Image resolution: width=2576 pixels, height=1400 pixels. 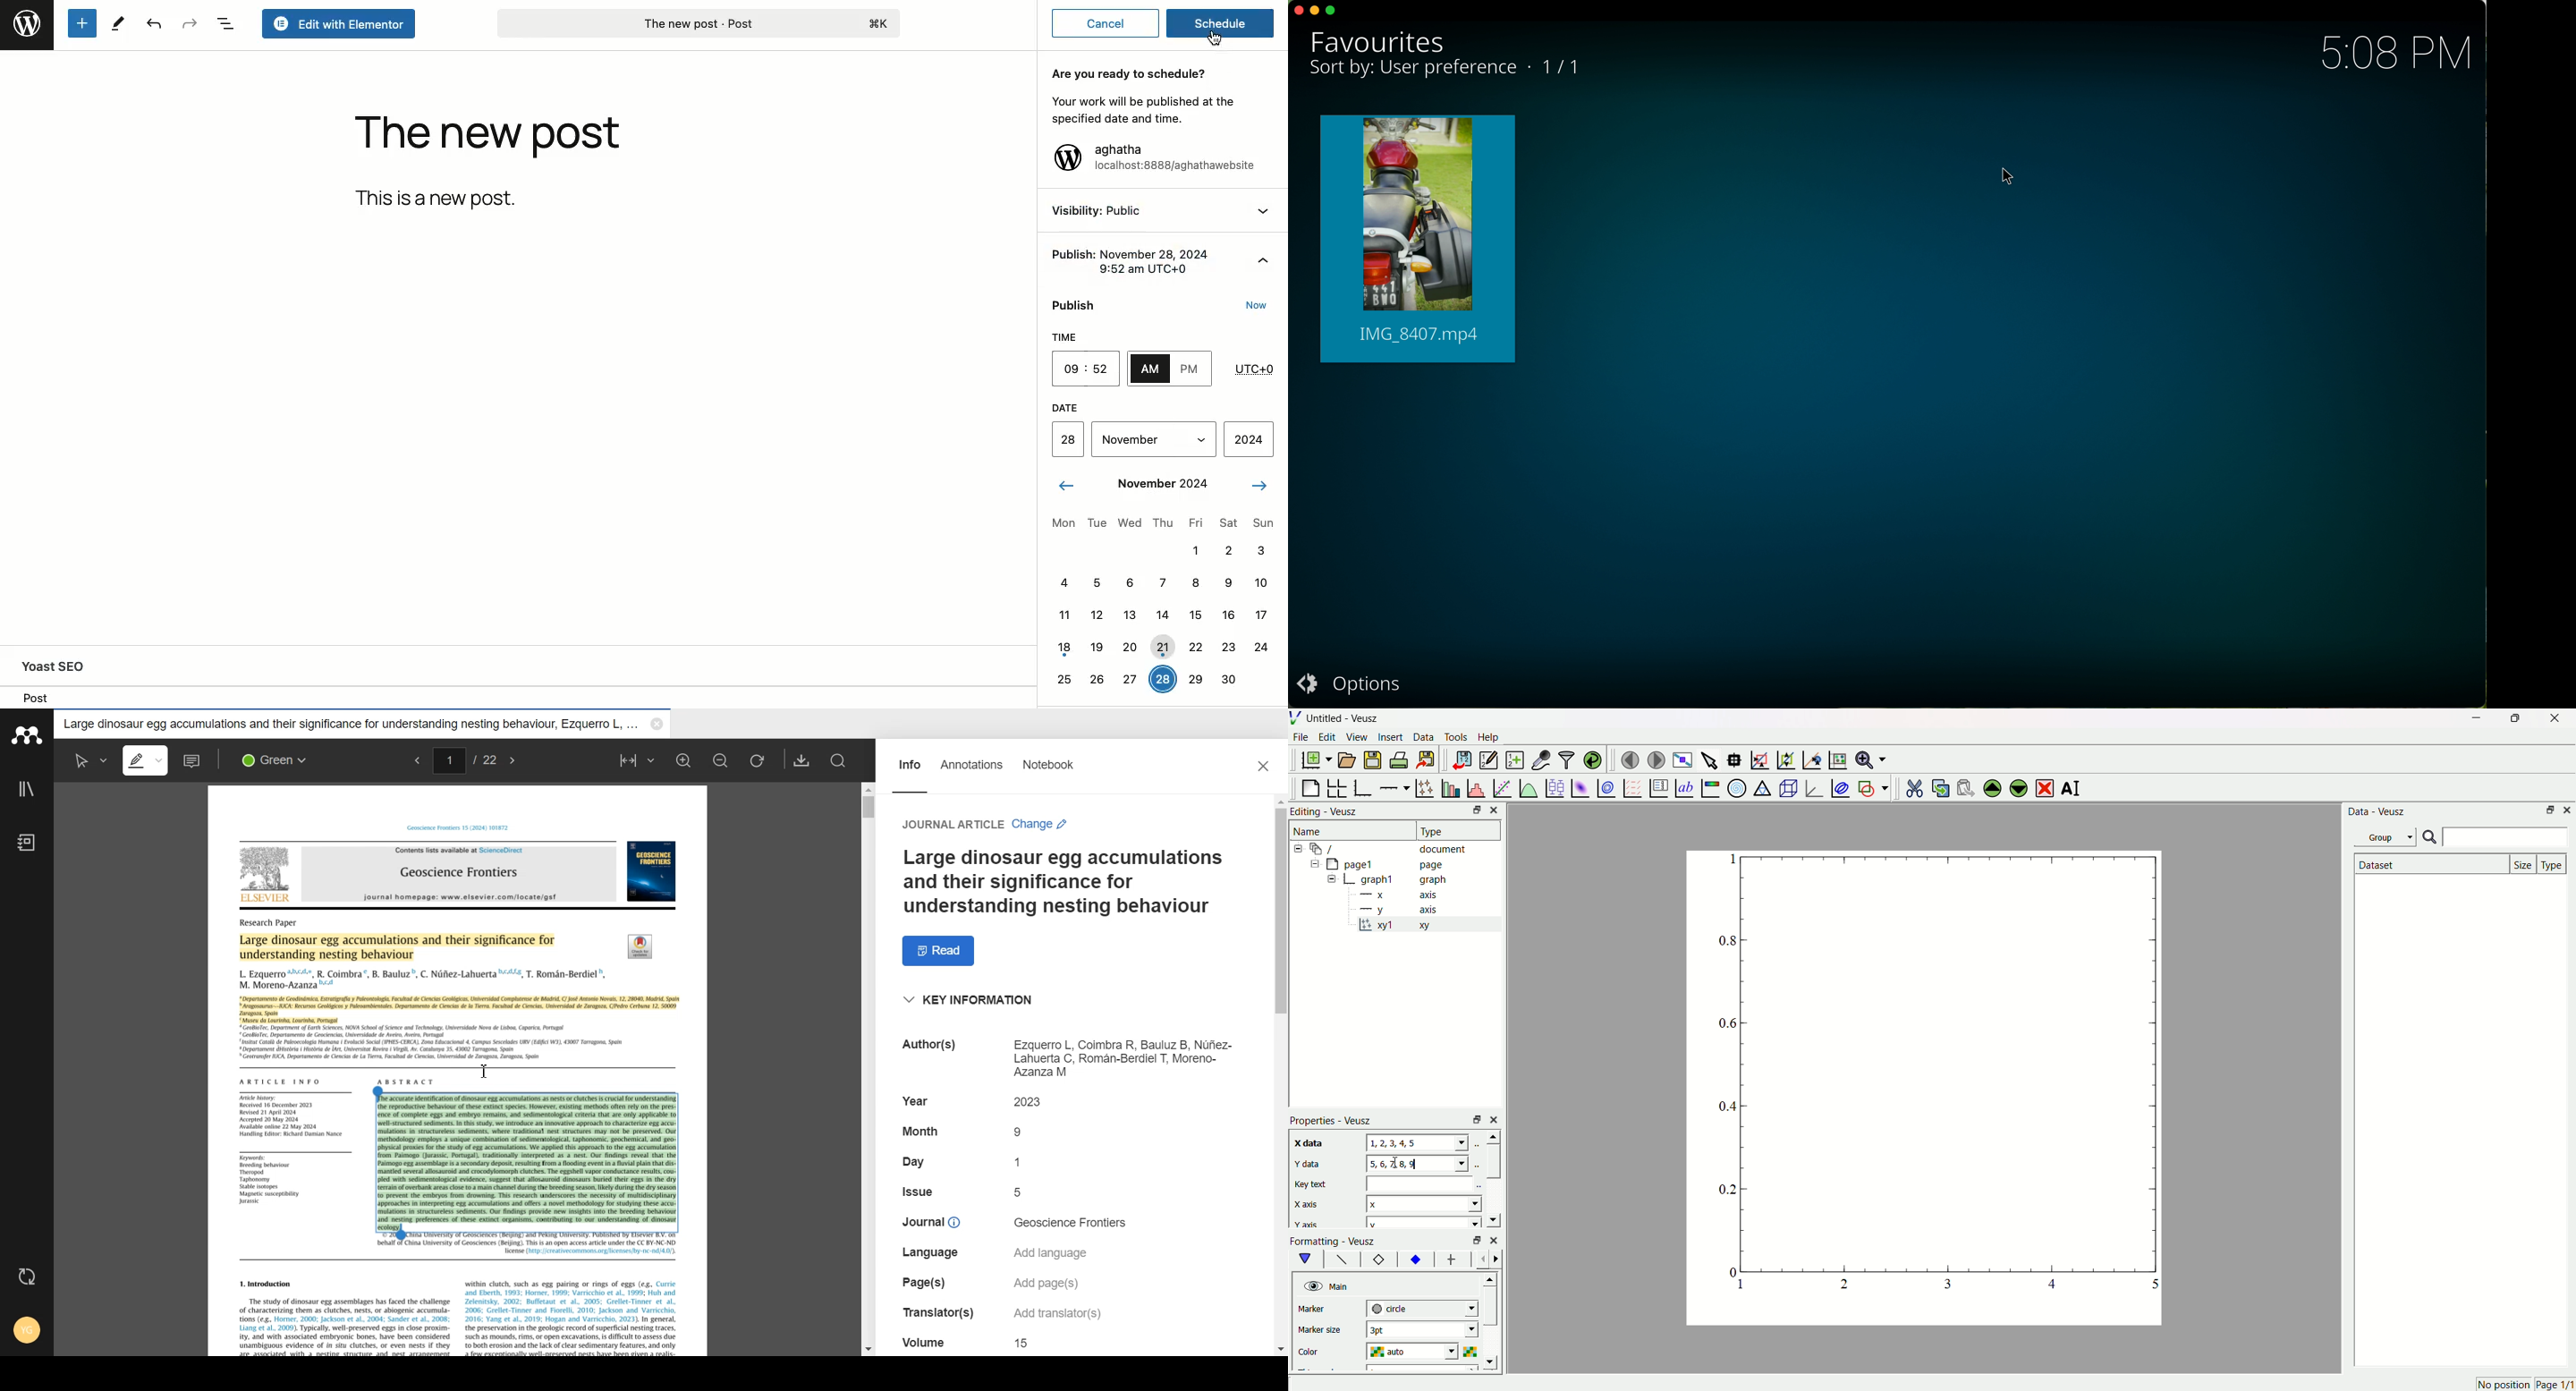 What do you see at coordinates (271, 923) in the screenshot?
I see `heading` at bounding box center [271, 923].